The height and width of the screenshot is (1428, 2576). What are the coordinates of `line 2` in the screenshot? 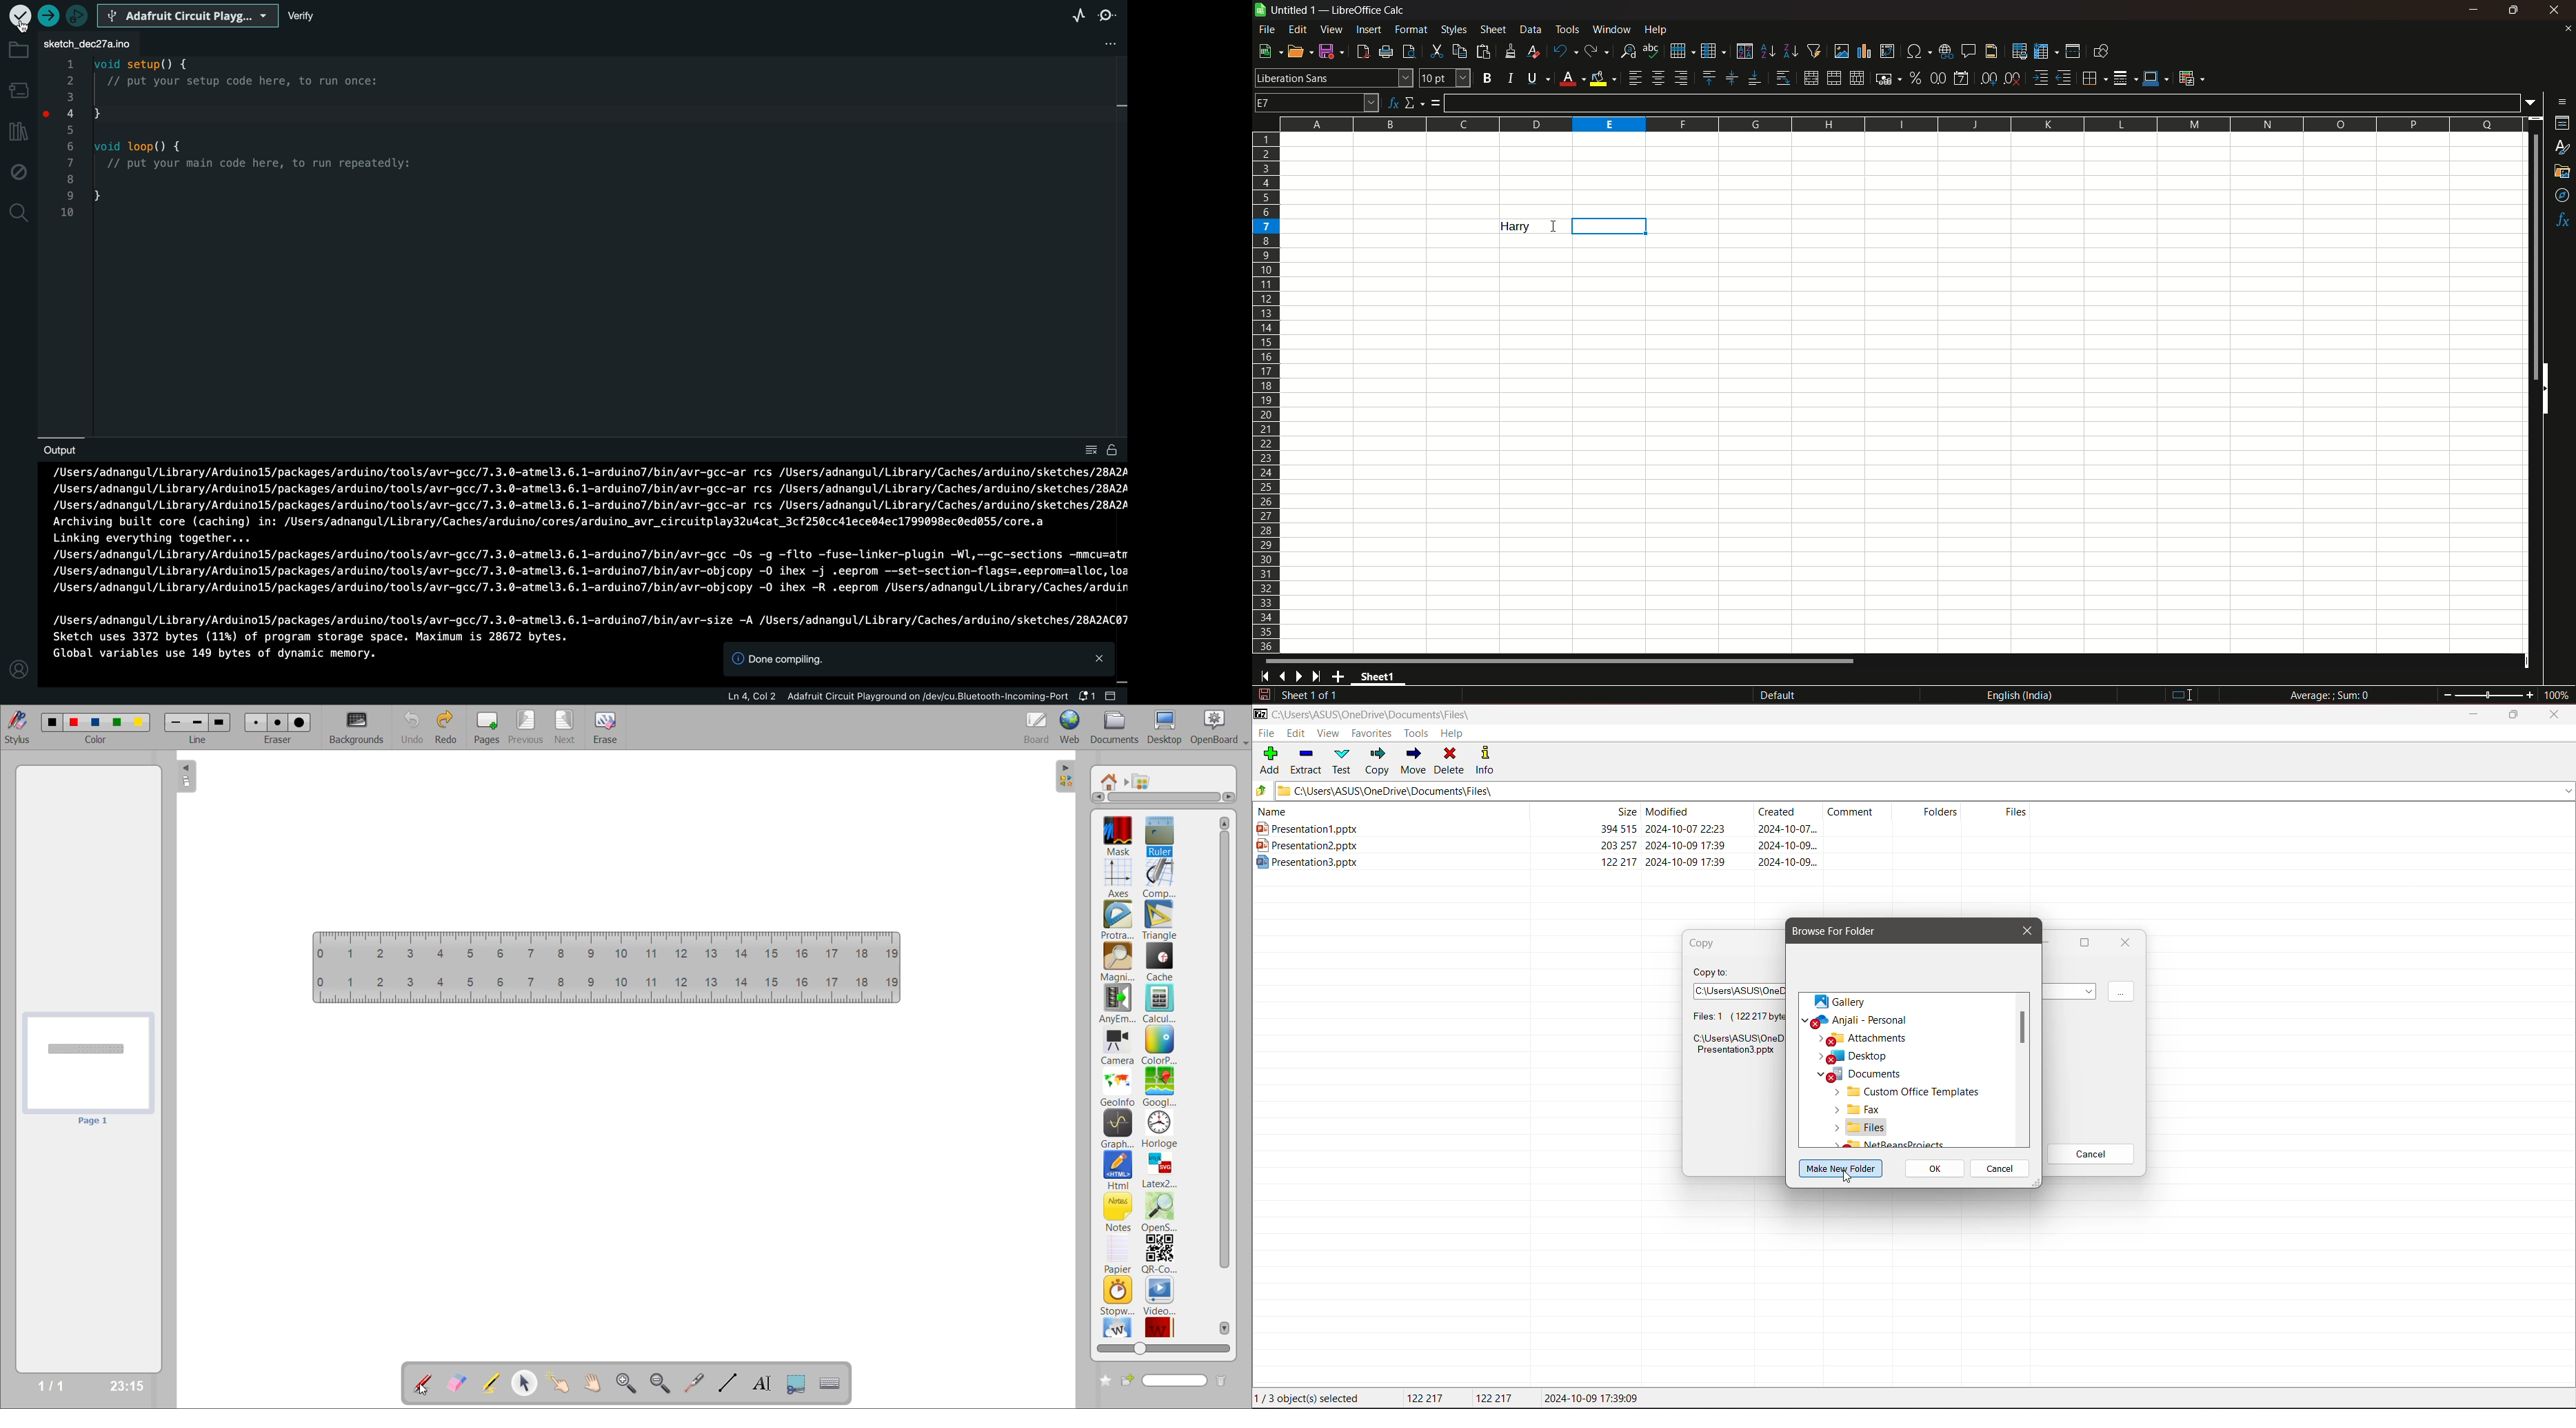 It's located at (196, 722).